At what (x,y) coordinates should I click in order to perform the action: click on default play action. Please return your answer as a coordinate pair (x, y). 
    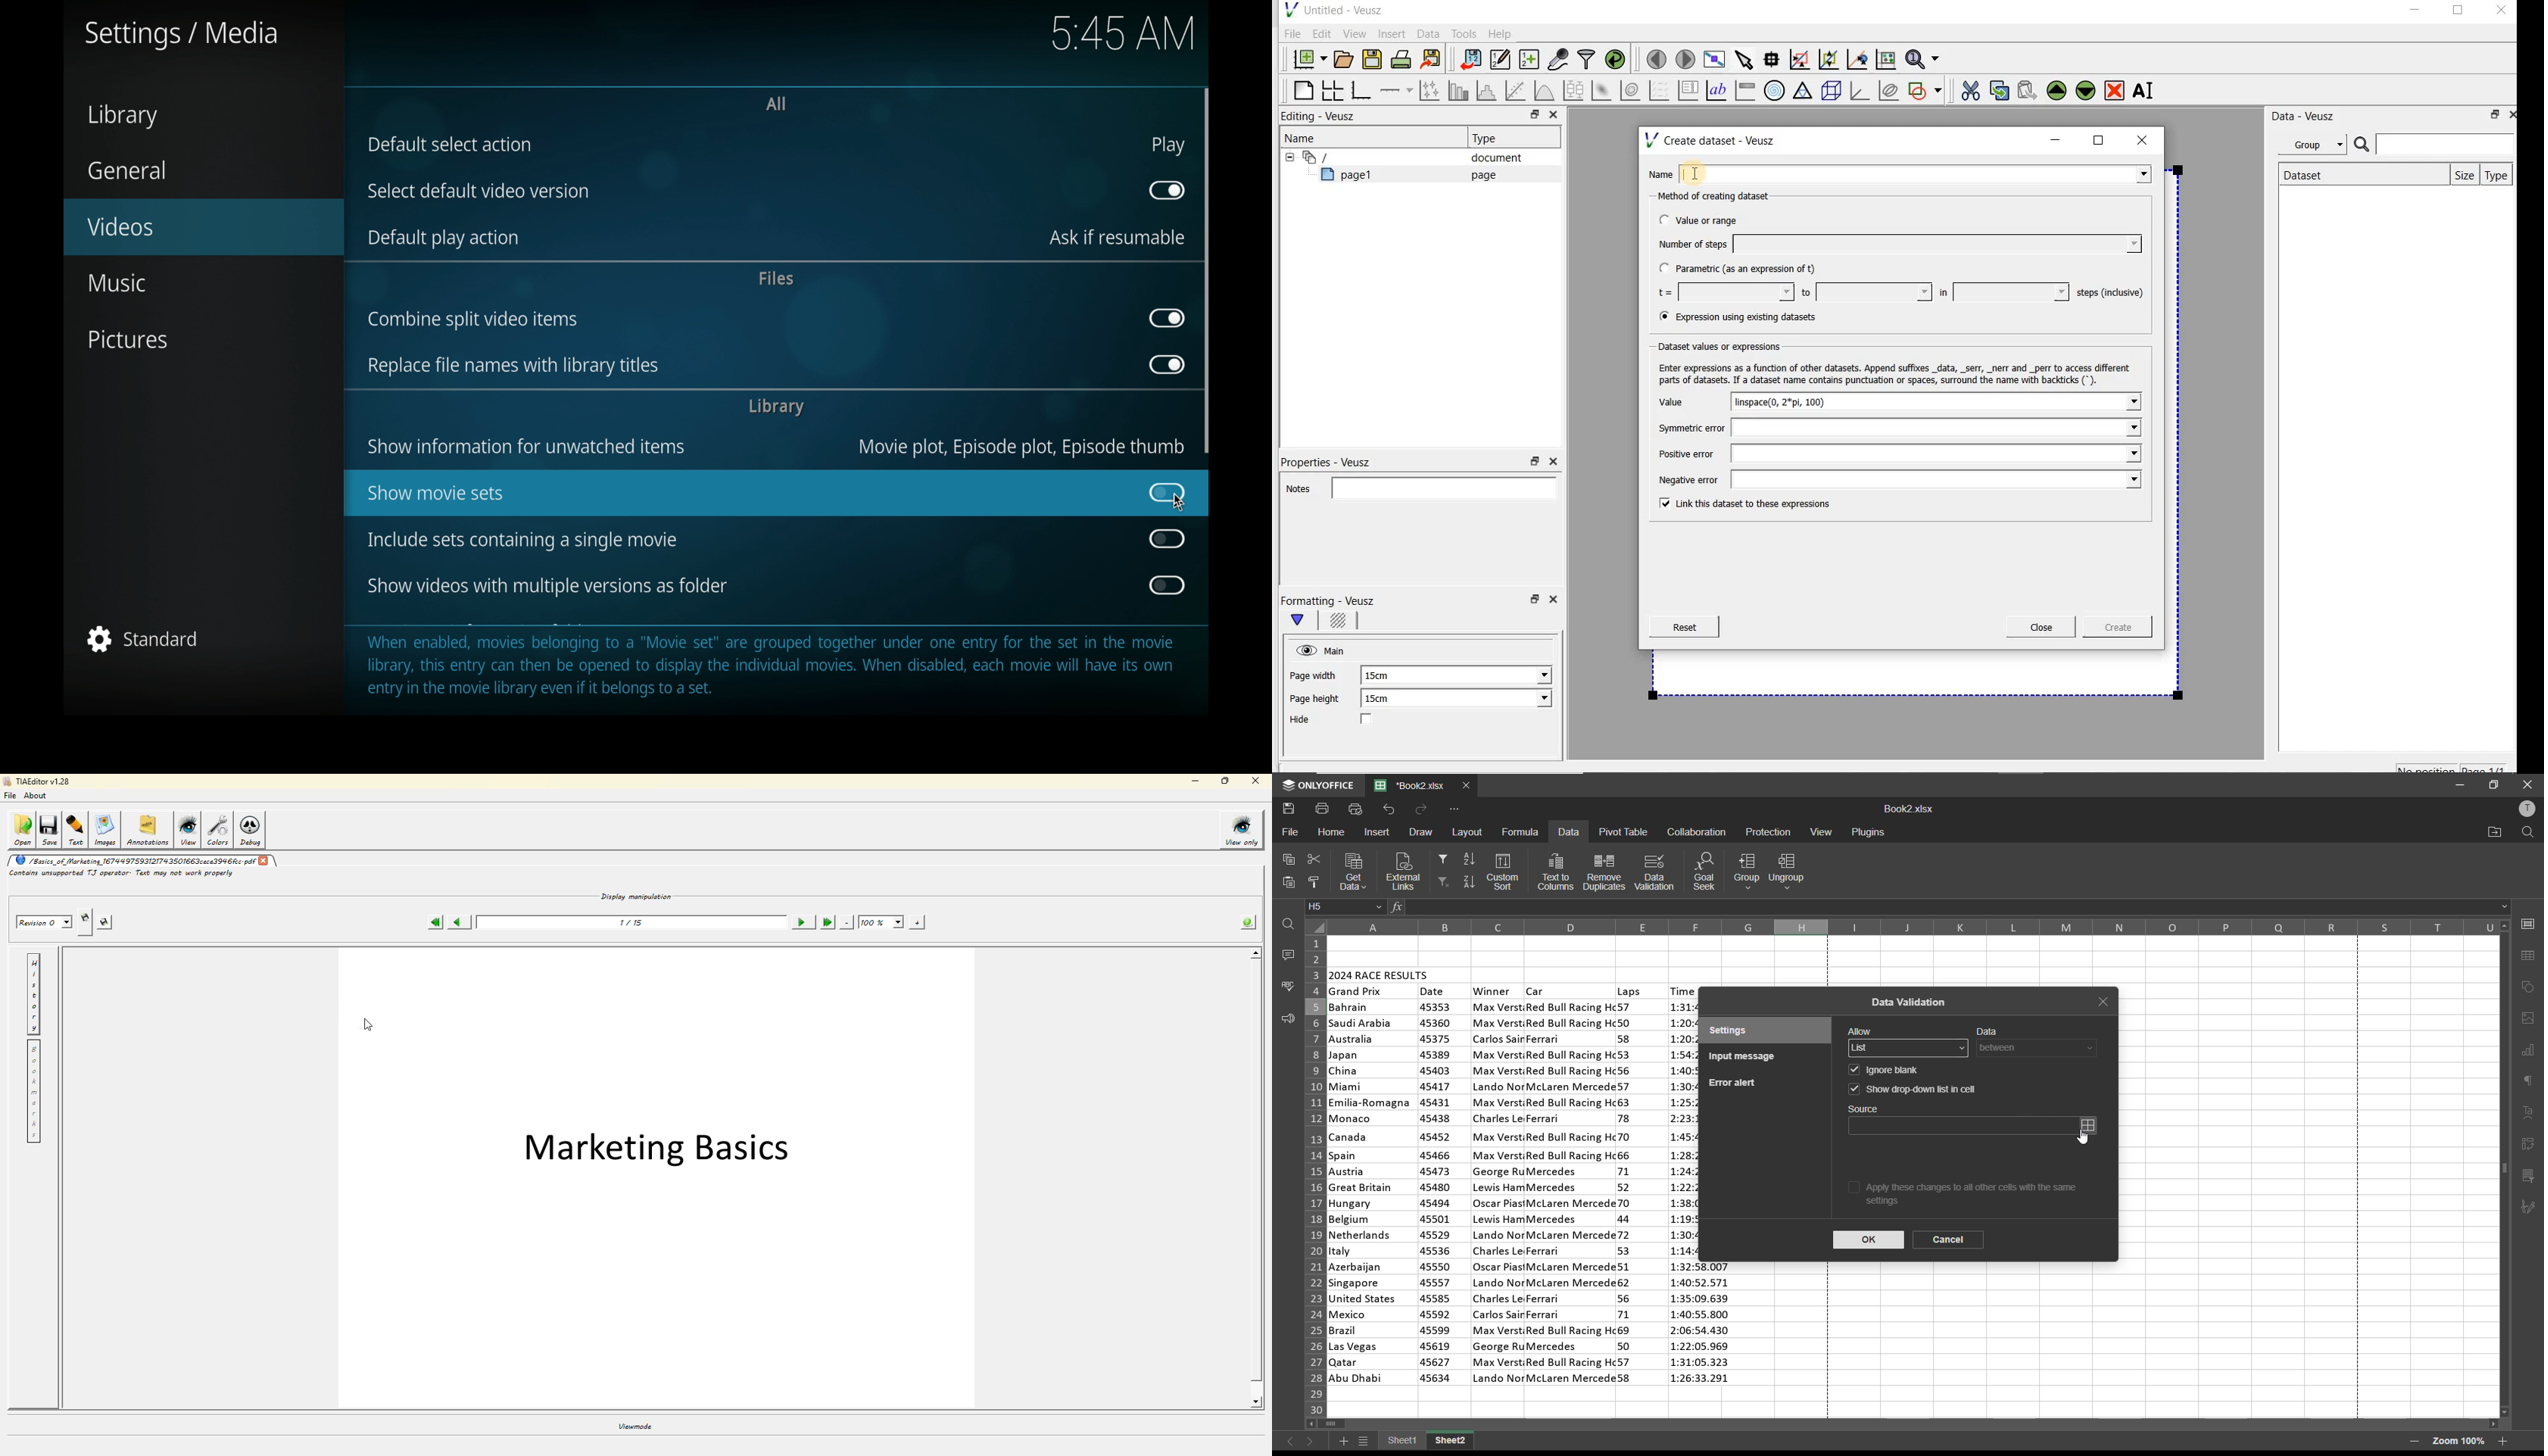
    Looking at the image, I should click on (442, 239).